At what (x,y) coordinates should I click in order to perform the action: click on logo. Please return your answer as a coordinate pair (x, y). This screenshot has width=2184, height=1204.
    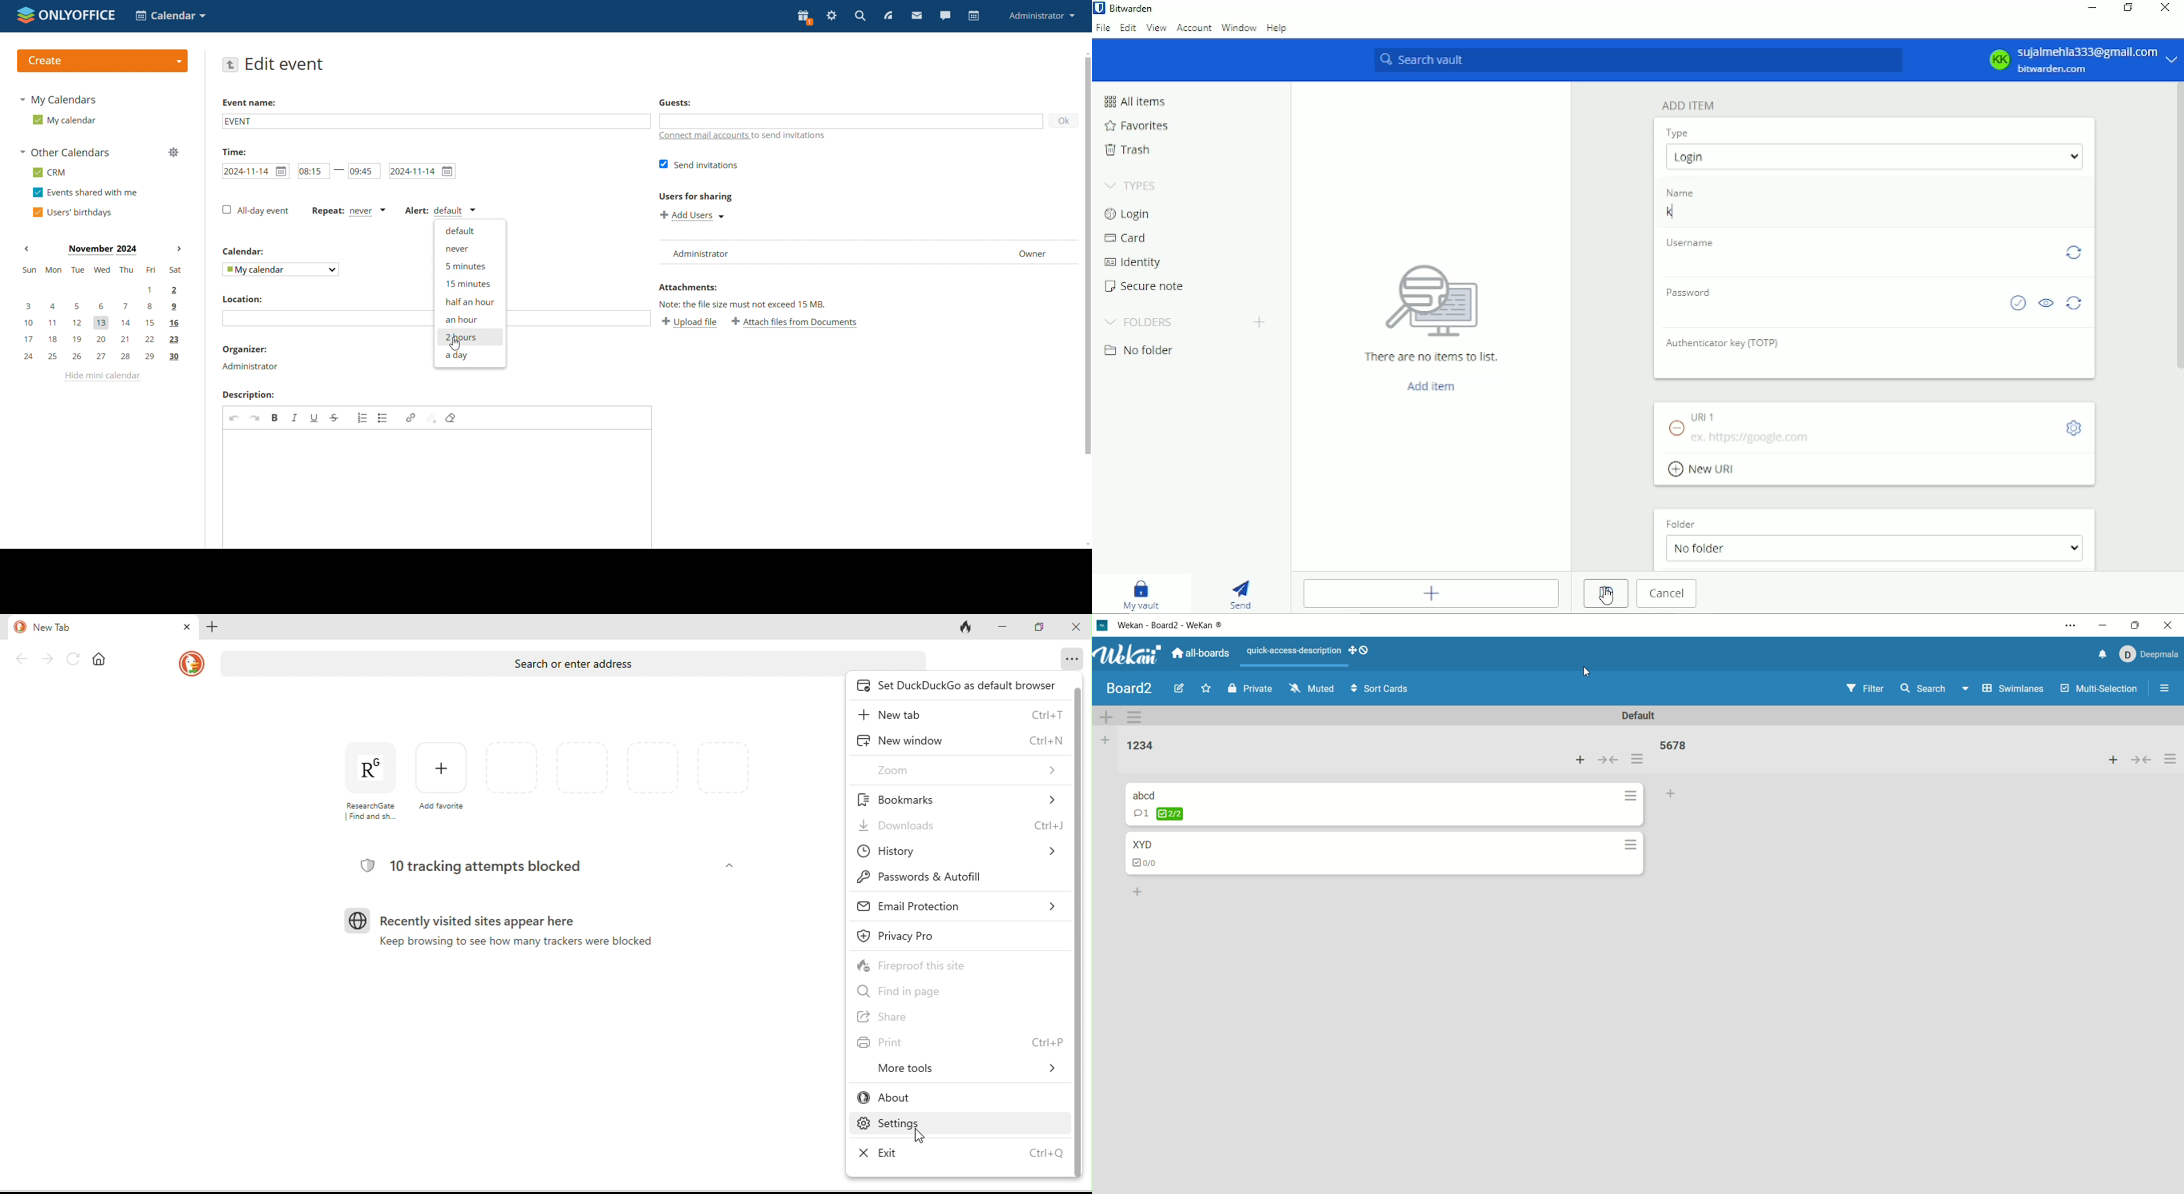
    Looking at the image, I should click on (1103, 625).